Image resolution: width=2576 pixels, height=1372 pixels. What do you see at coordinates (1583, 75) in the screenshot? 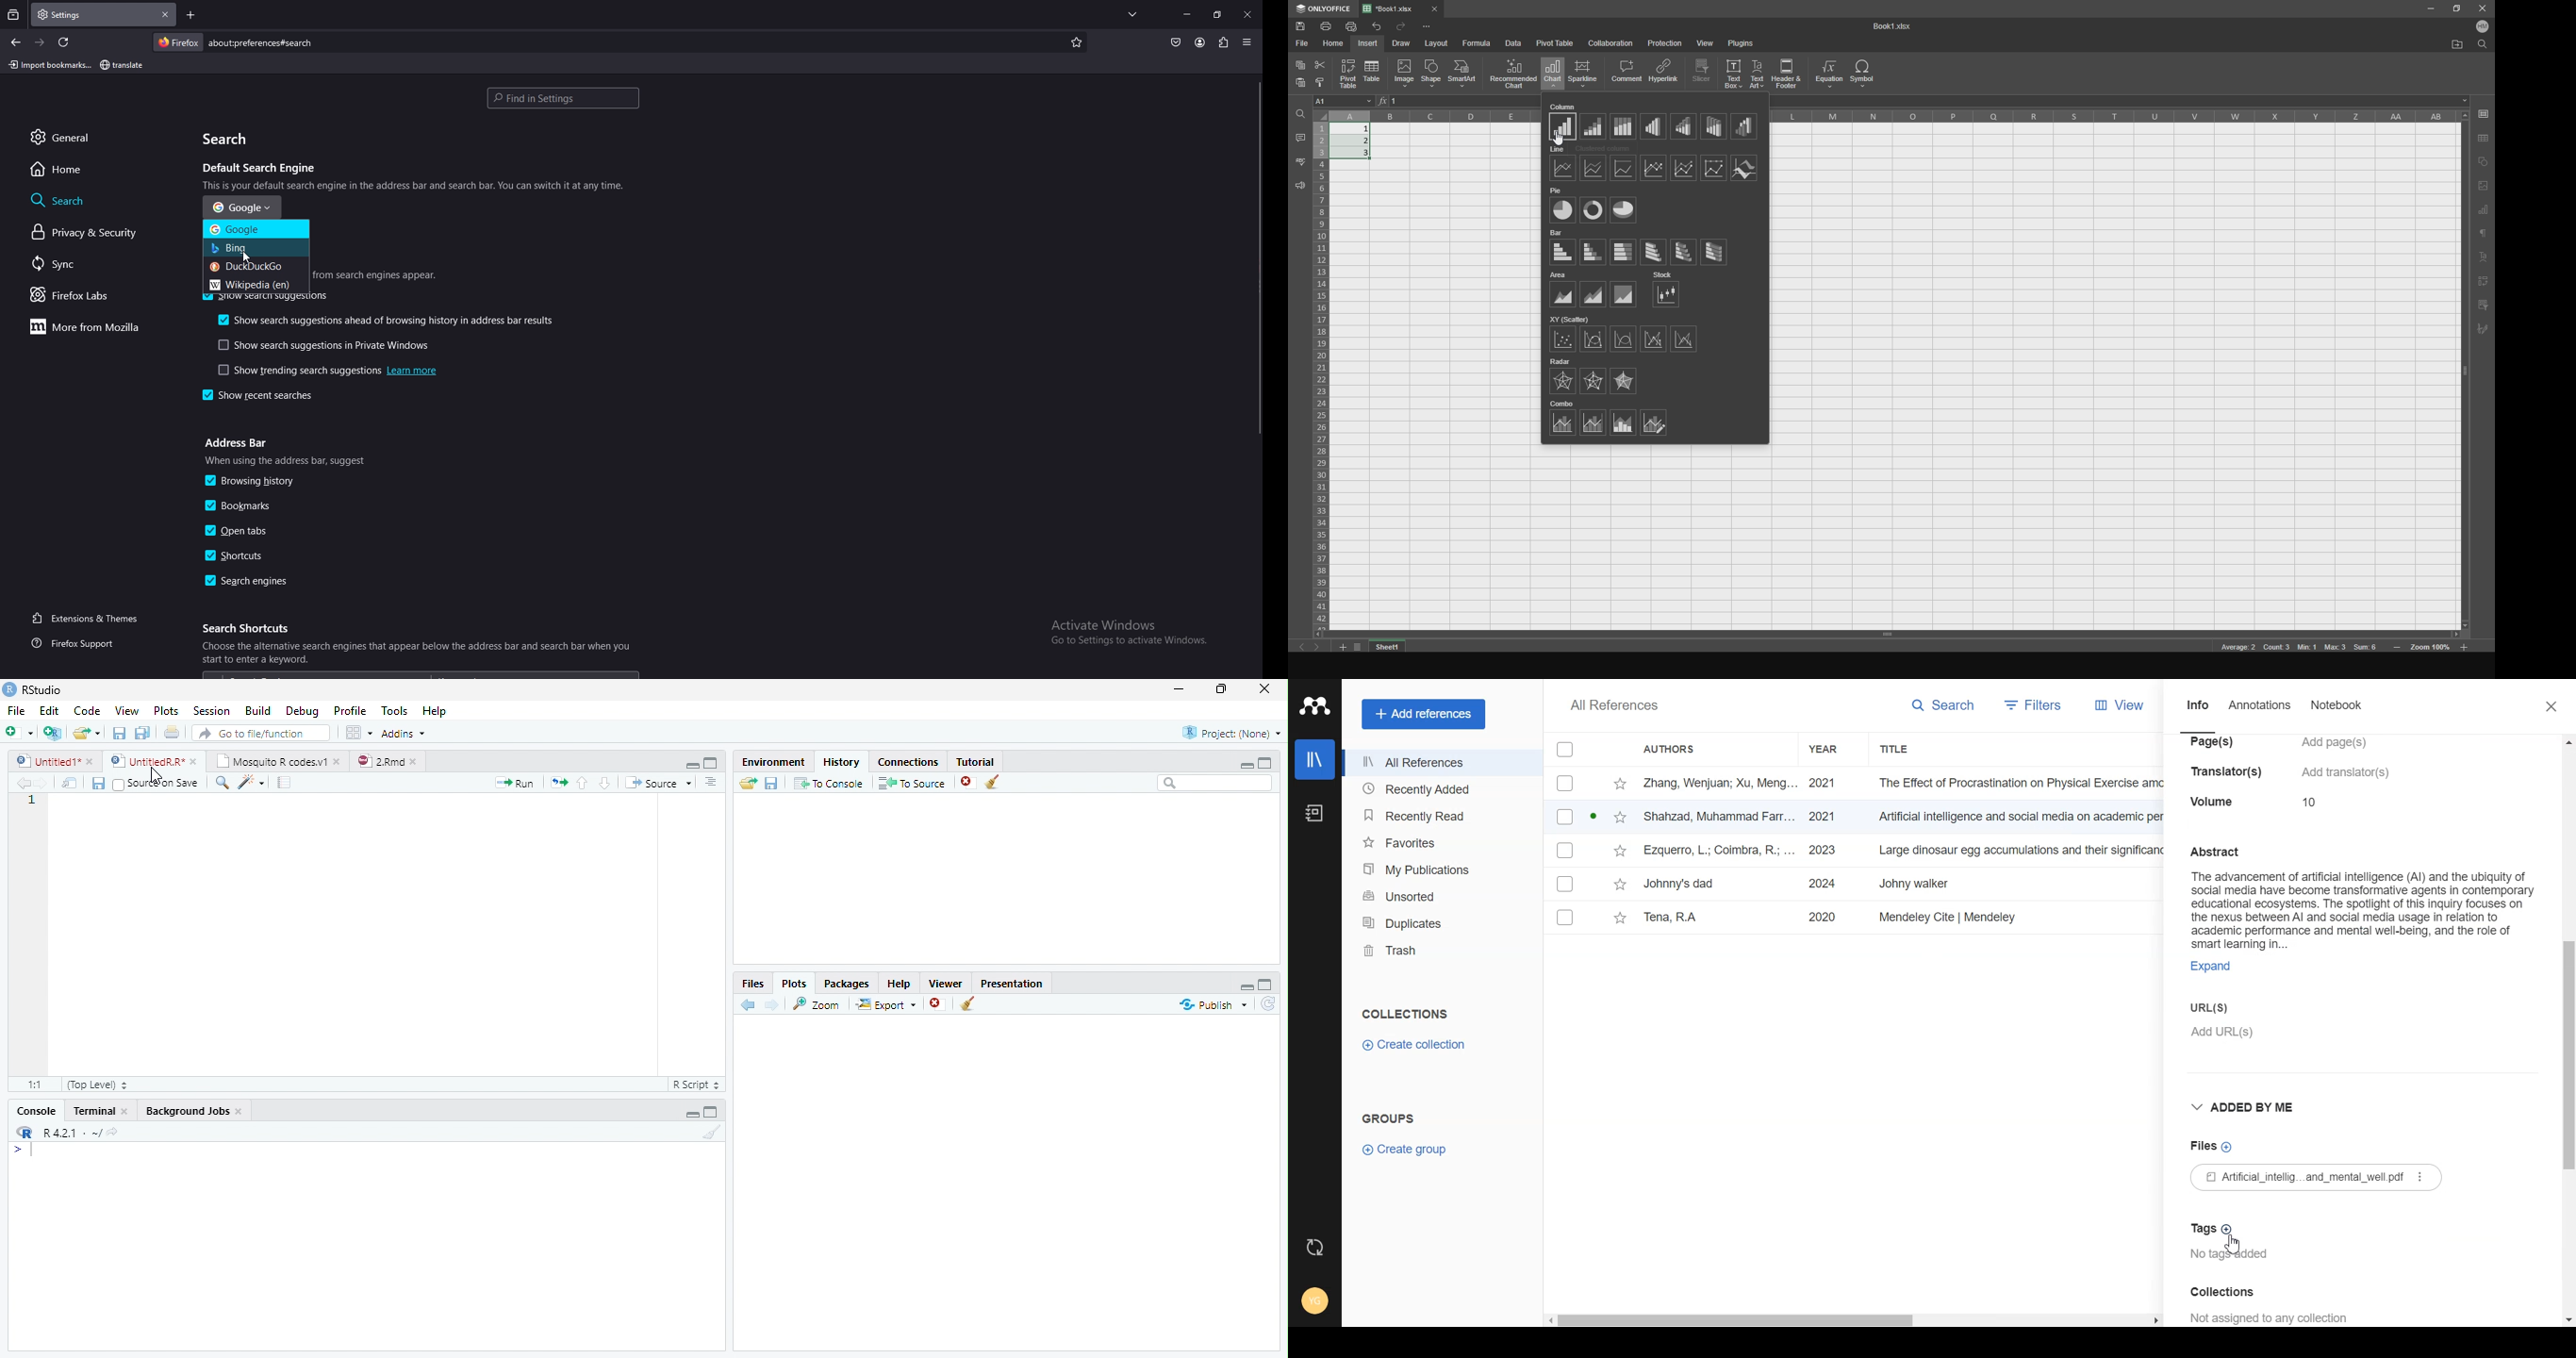
I see `sparkline` at bounding box center [1583, 75].